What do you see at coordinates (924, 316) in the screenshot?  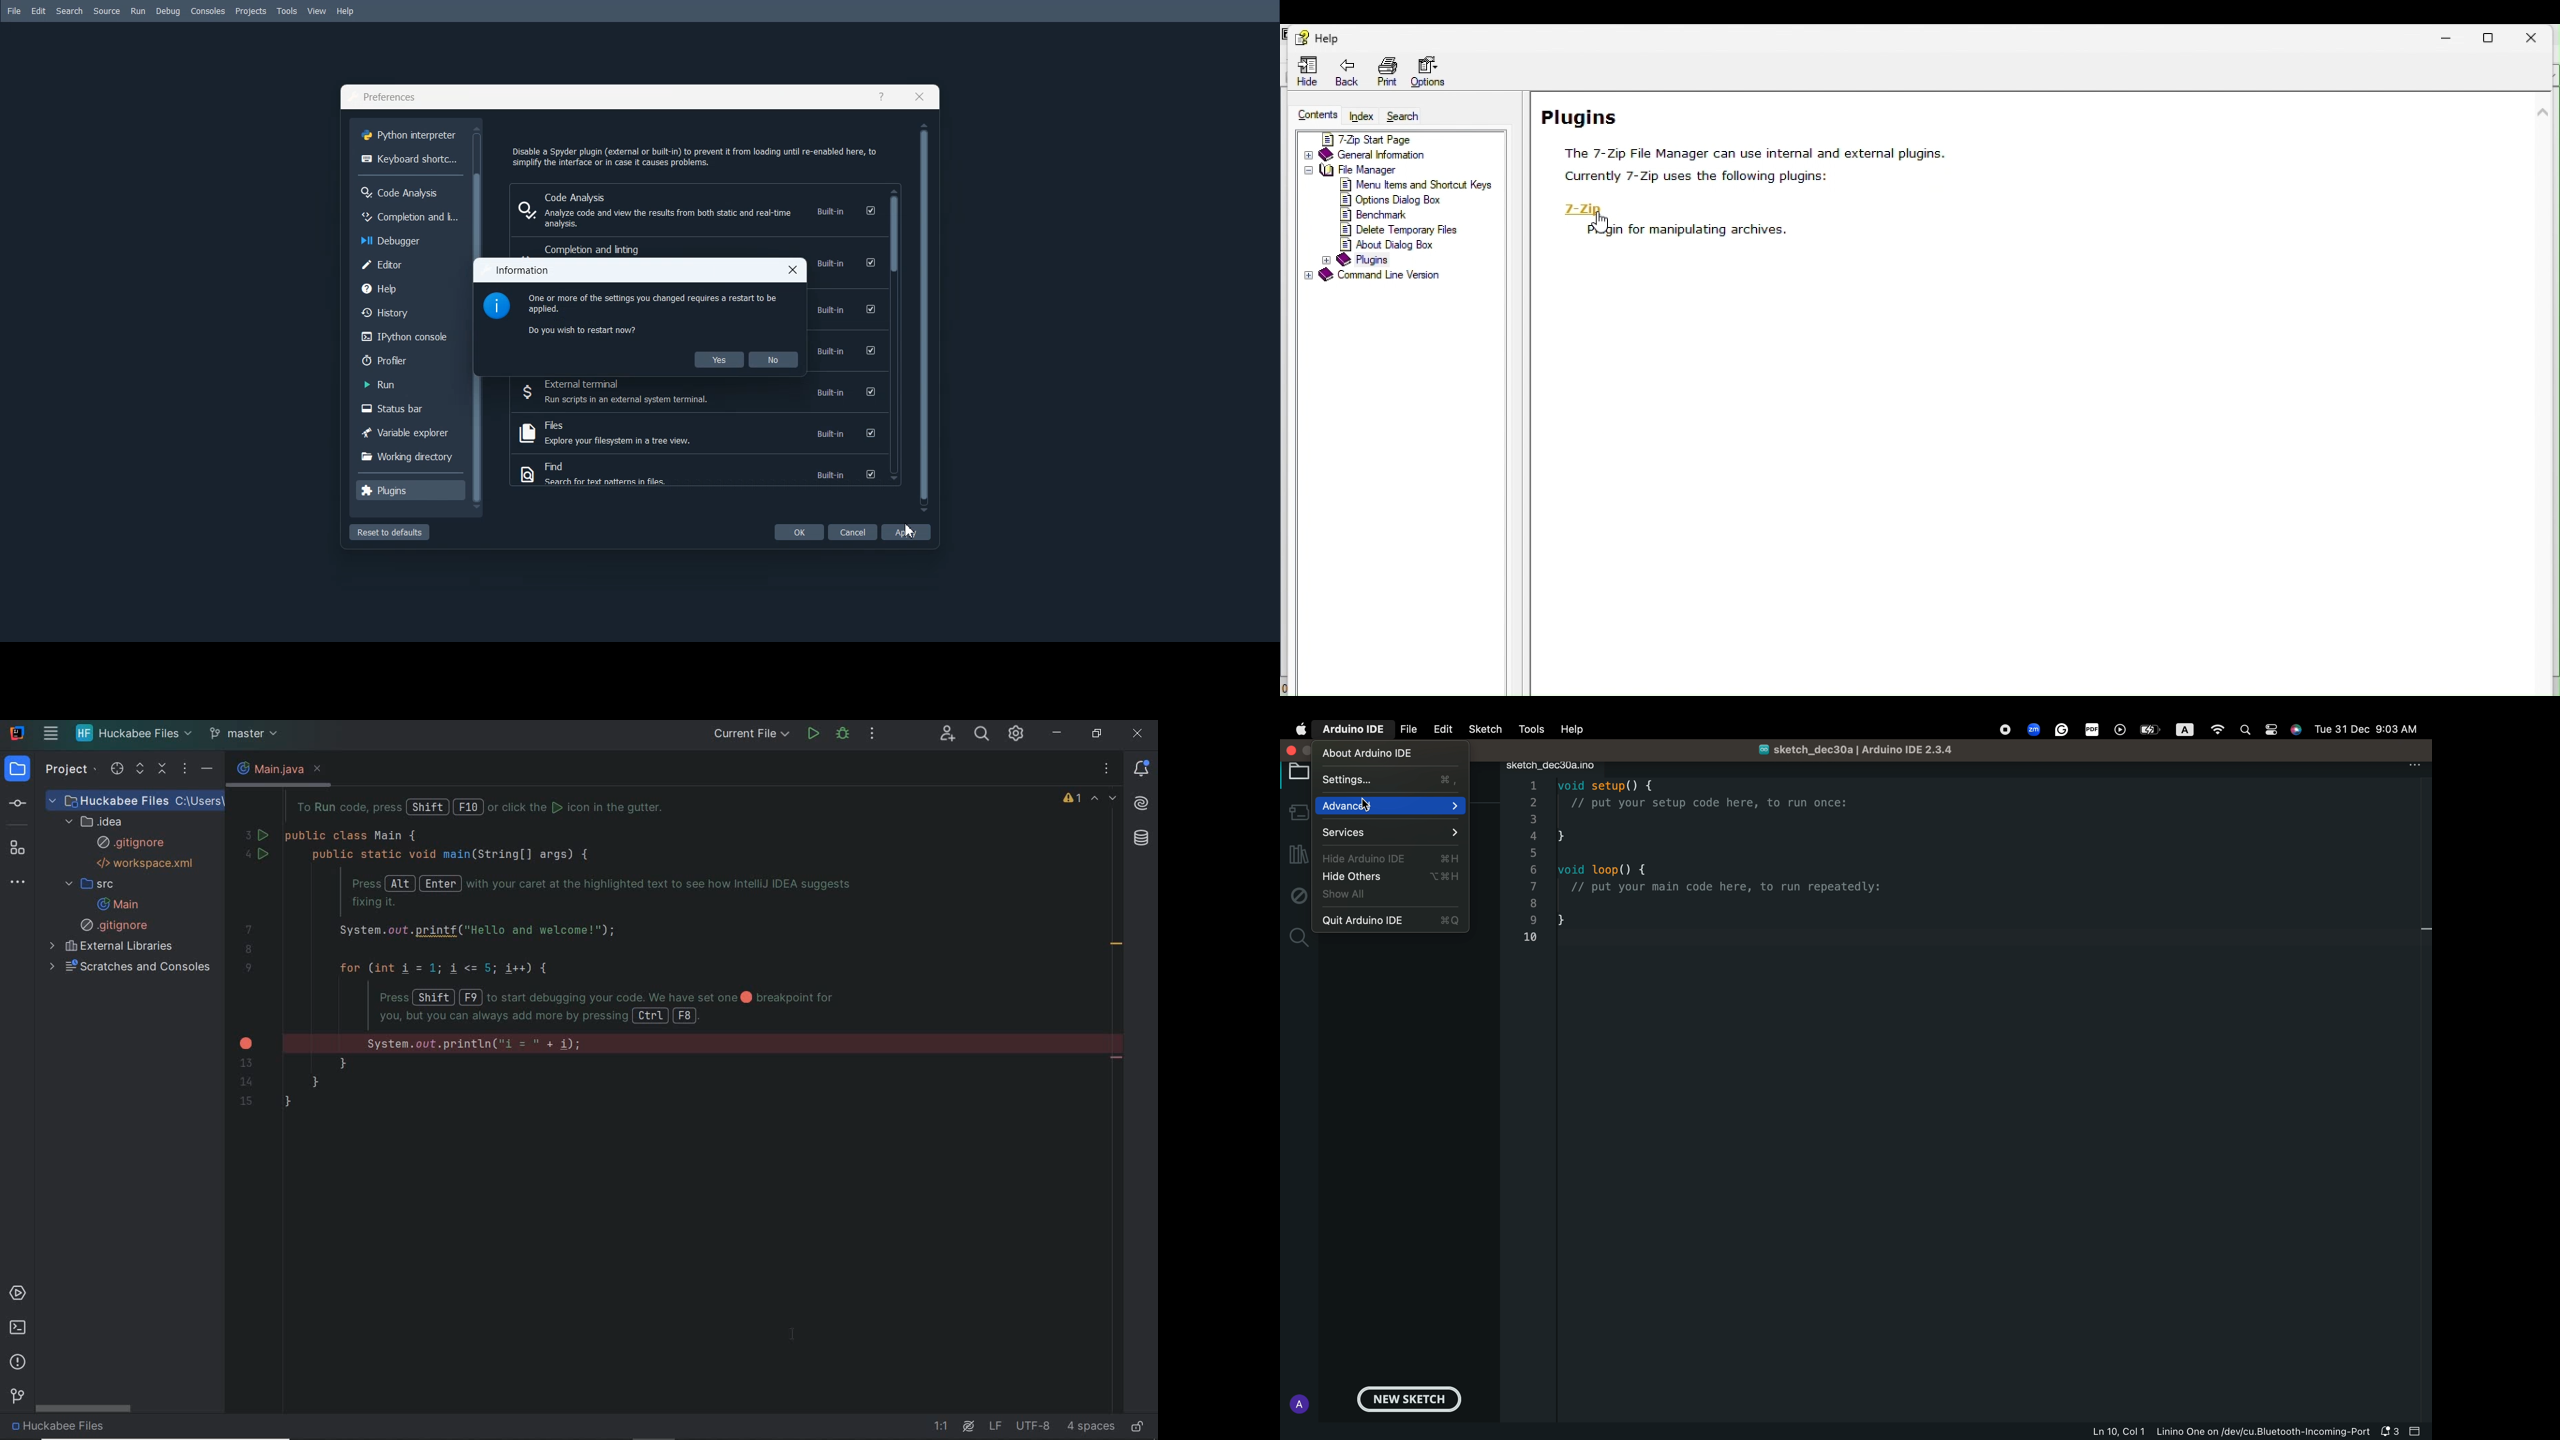 I see `Vertical scroll bar` at bounding box center [924, 316].